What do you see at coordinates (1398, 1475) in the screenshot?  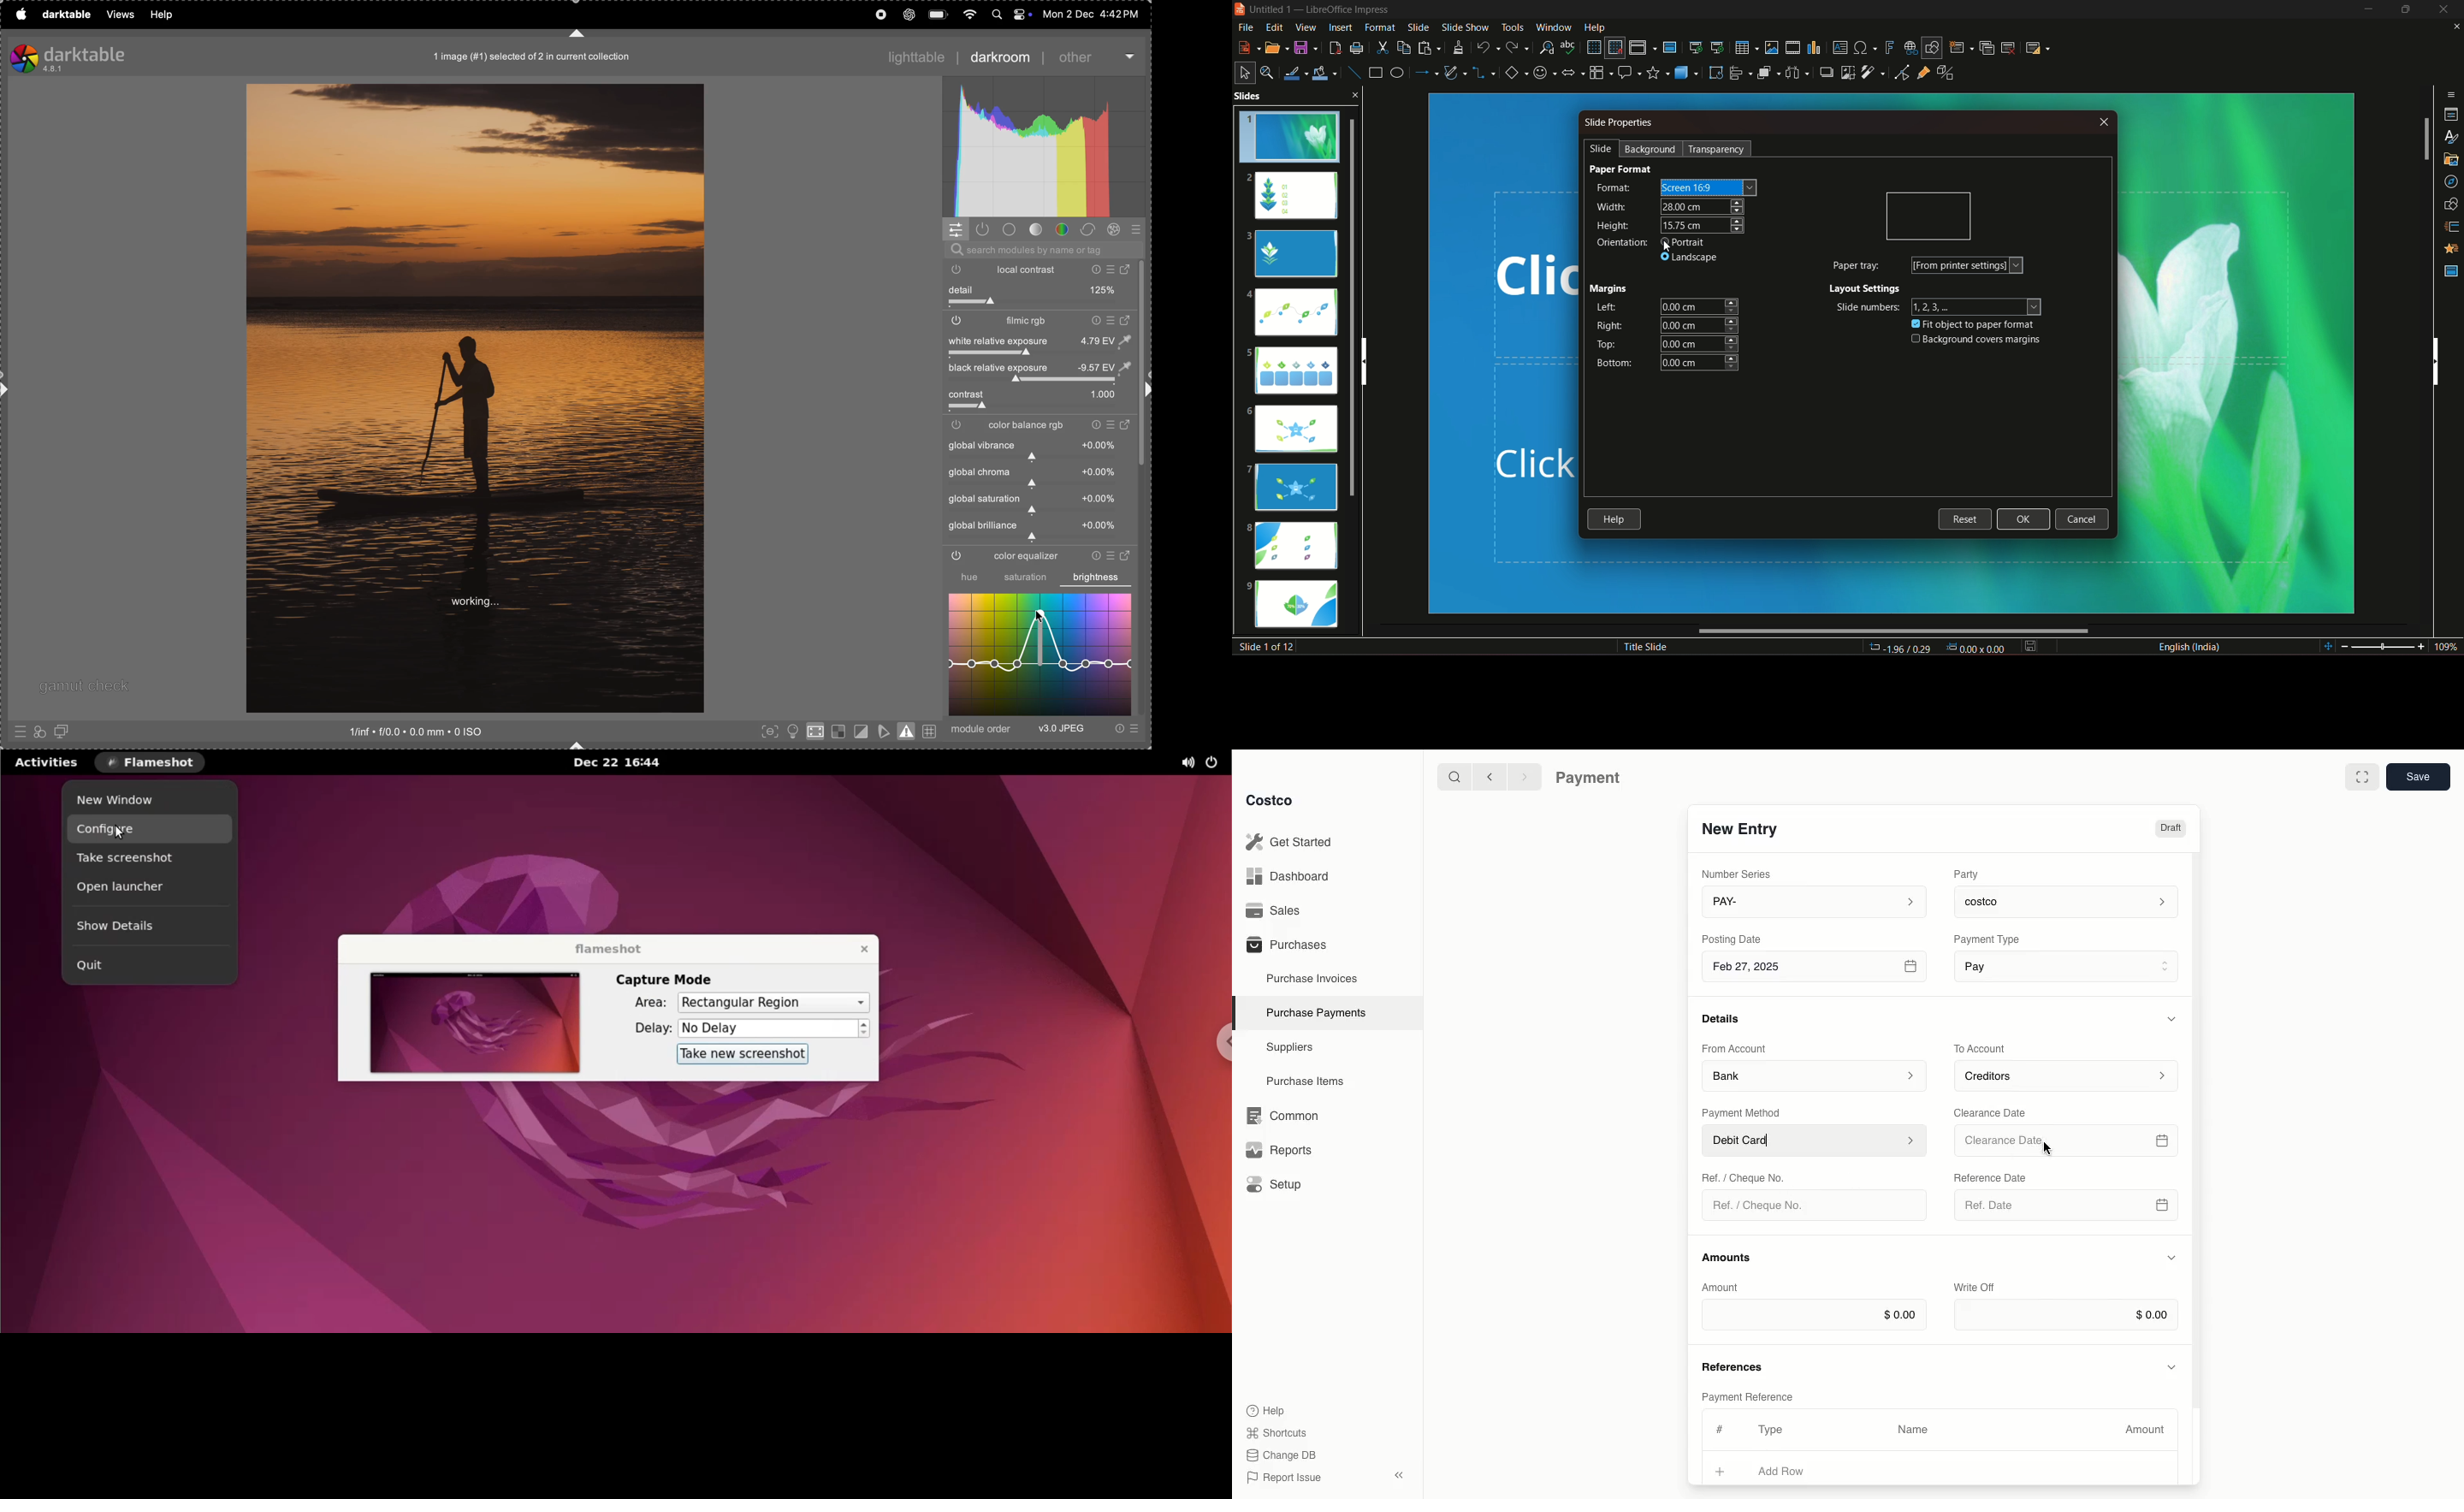 I see `collapse` at bounding box center [1398, 1475].